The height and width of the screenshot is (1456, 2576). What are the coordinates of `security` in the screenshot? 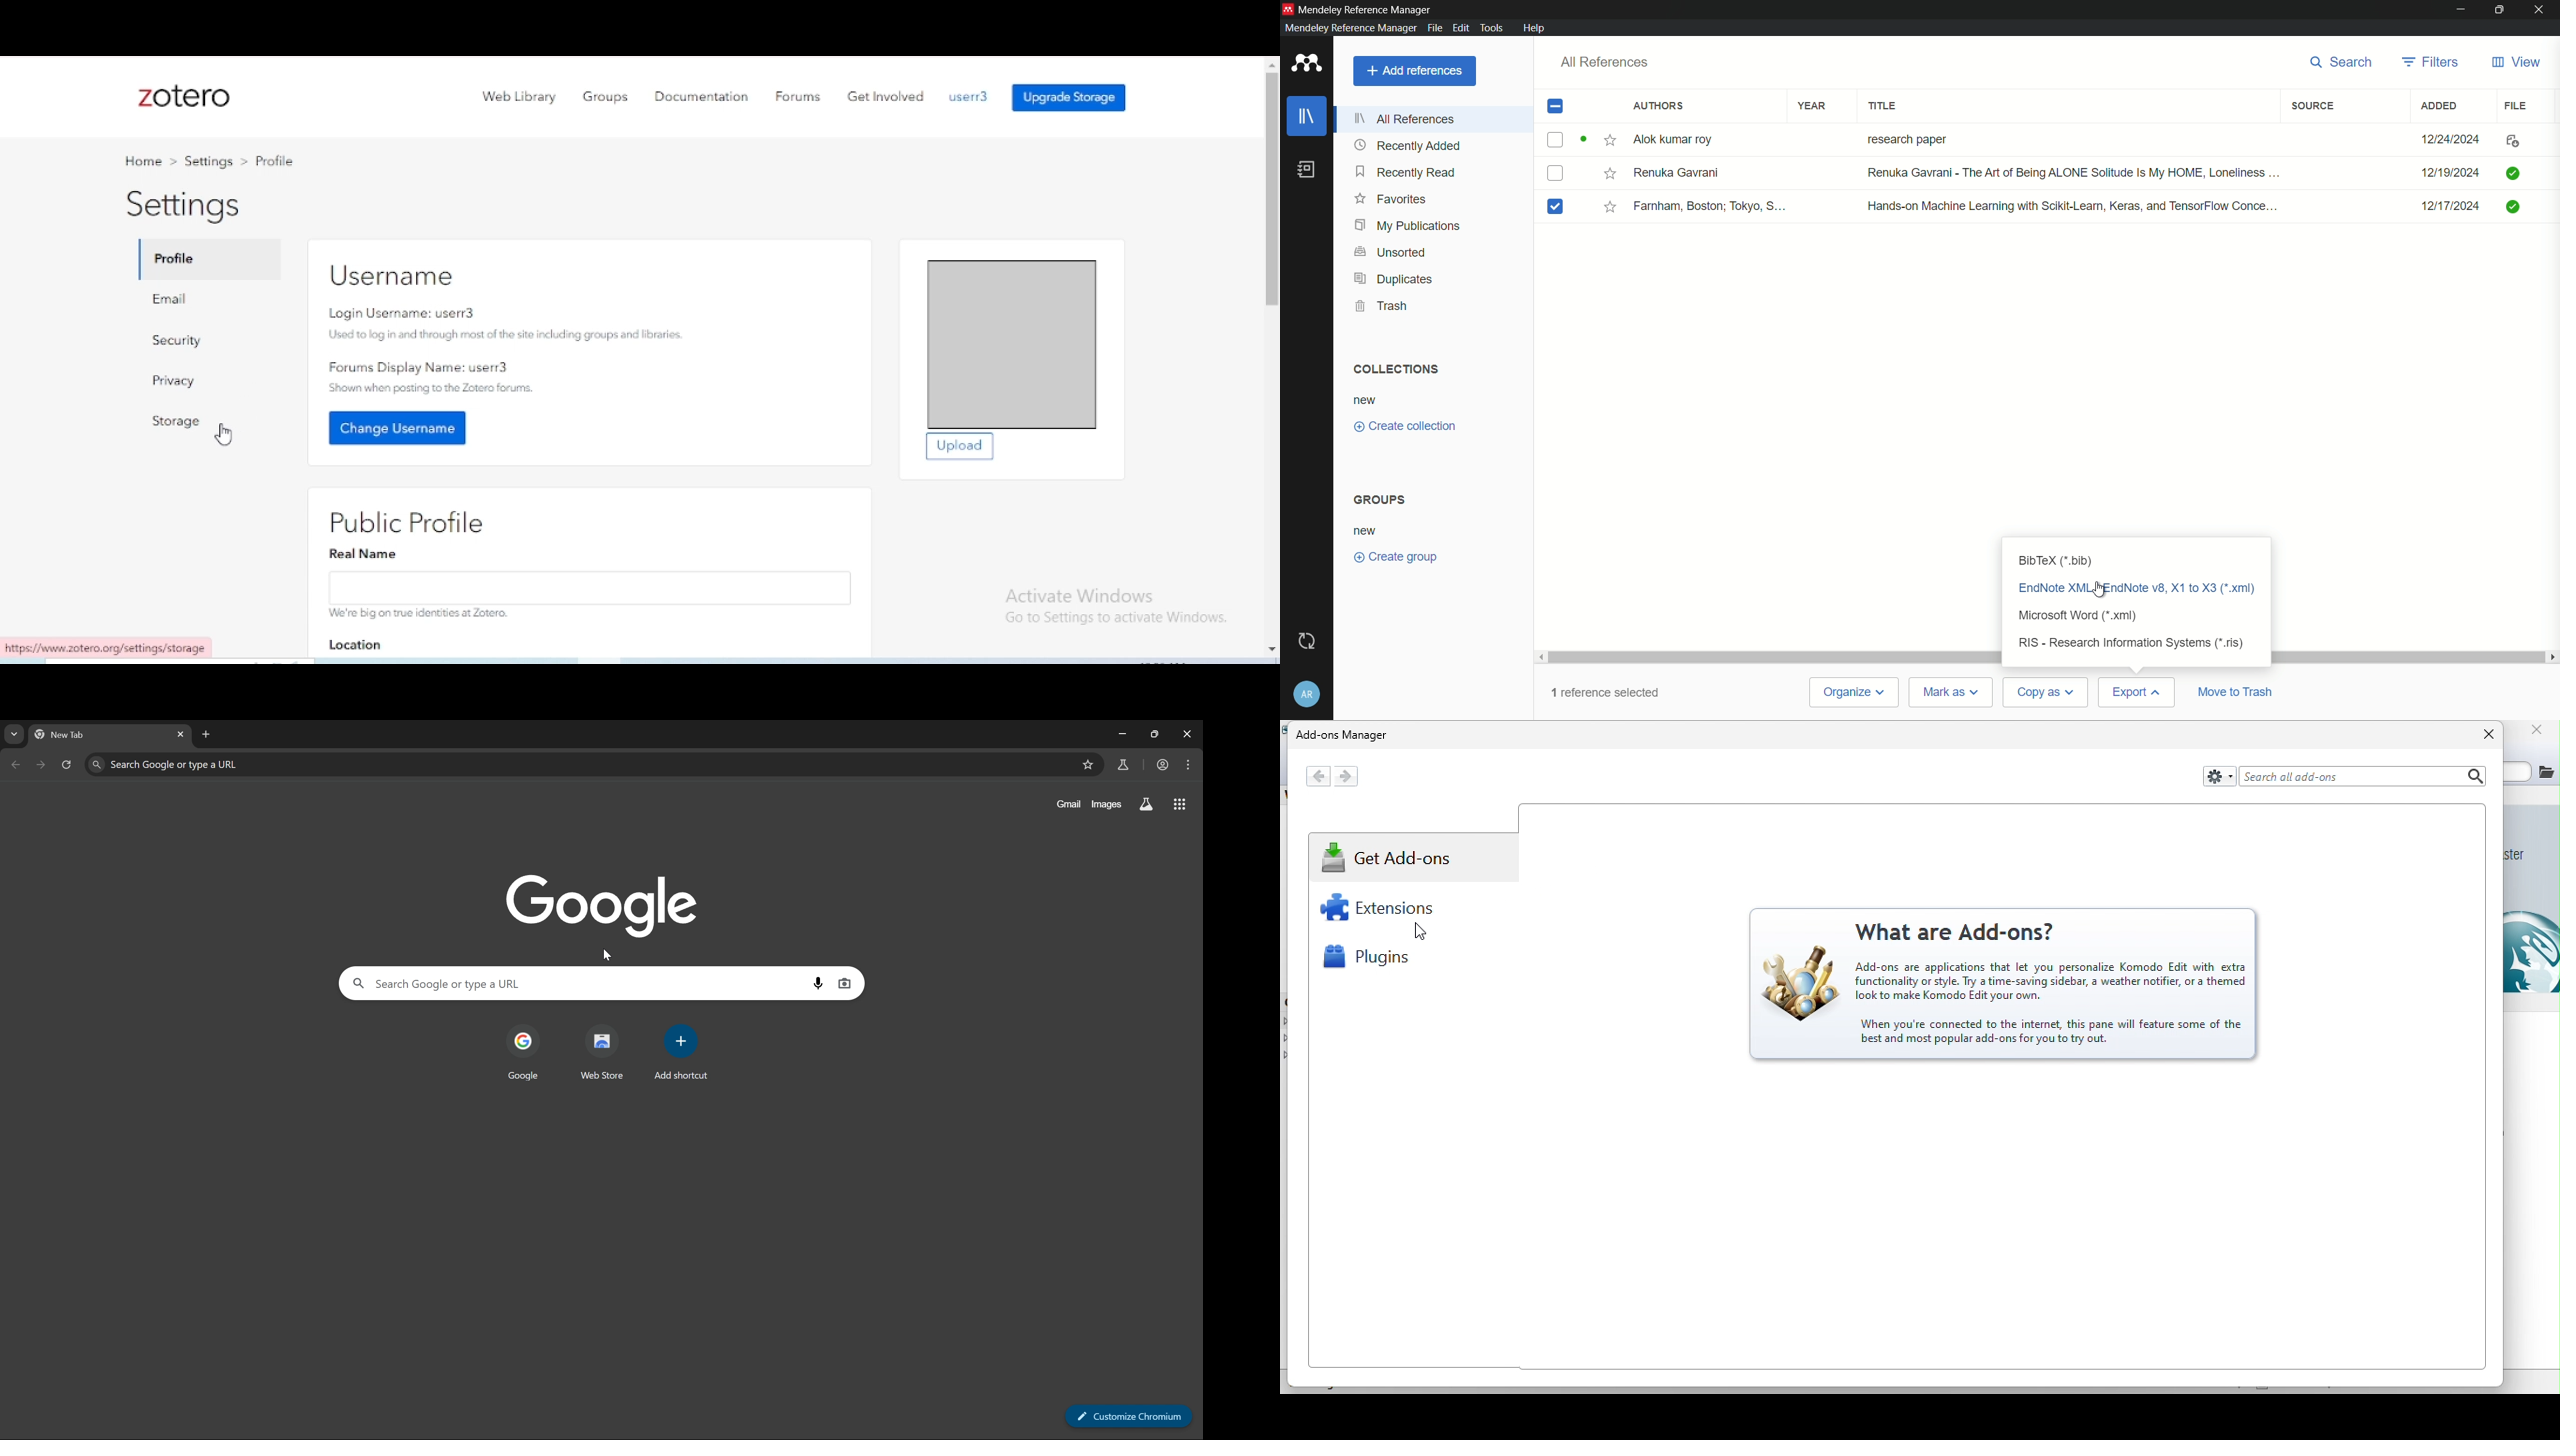 It's located at (176, 340).